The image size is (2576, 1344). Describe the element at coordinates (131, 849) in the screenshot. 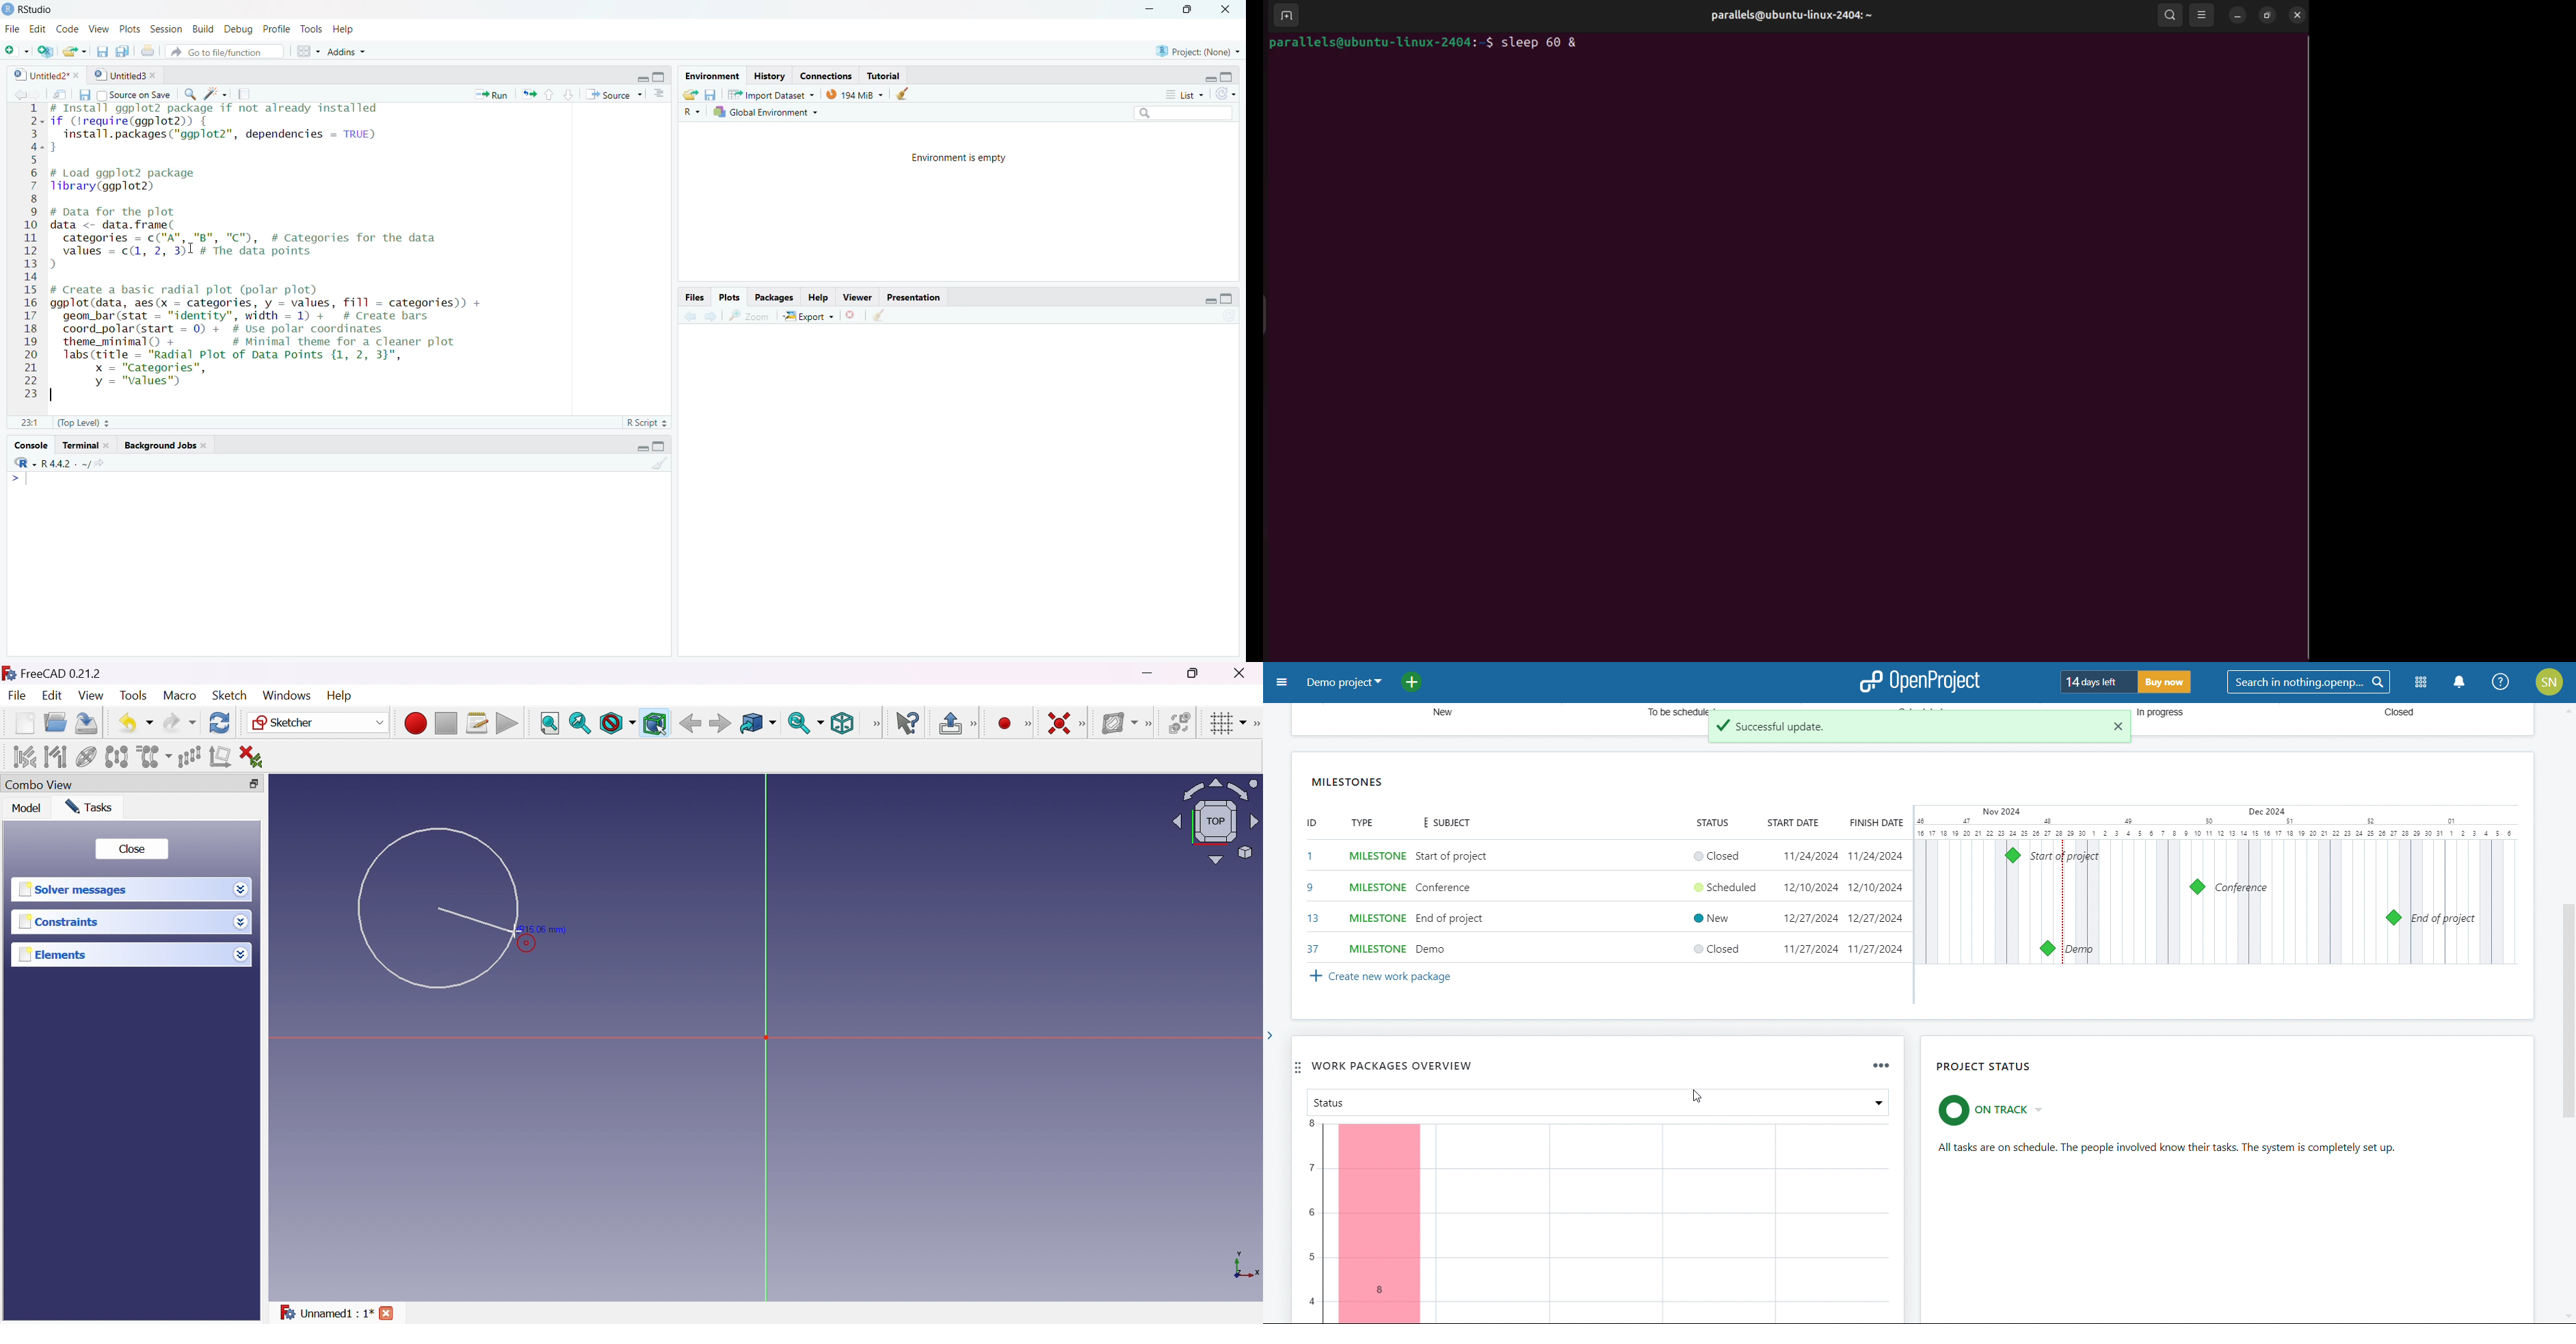

I see `Close` at that location.